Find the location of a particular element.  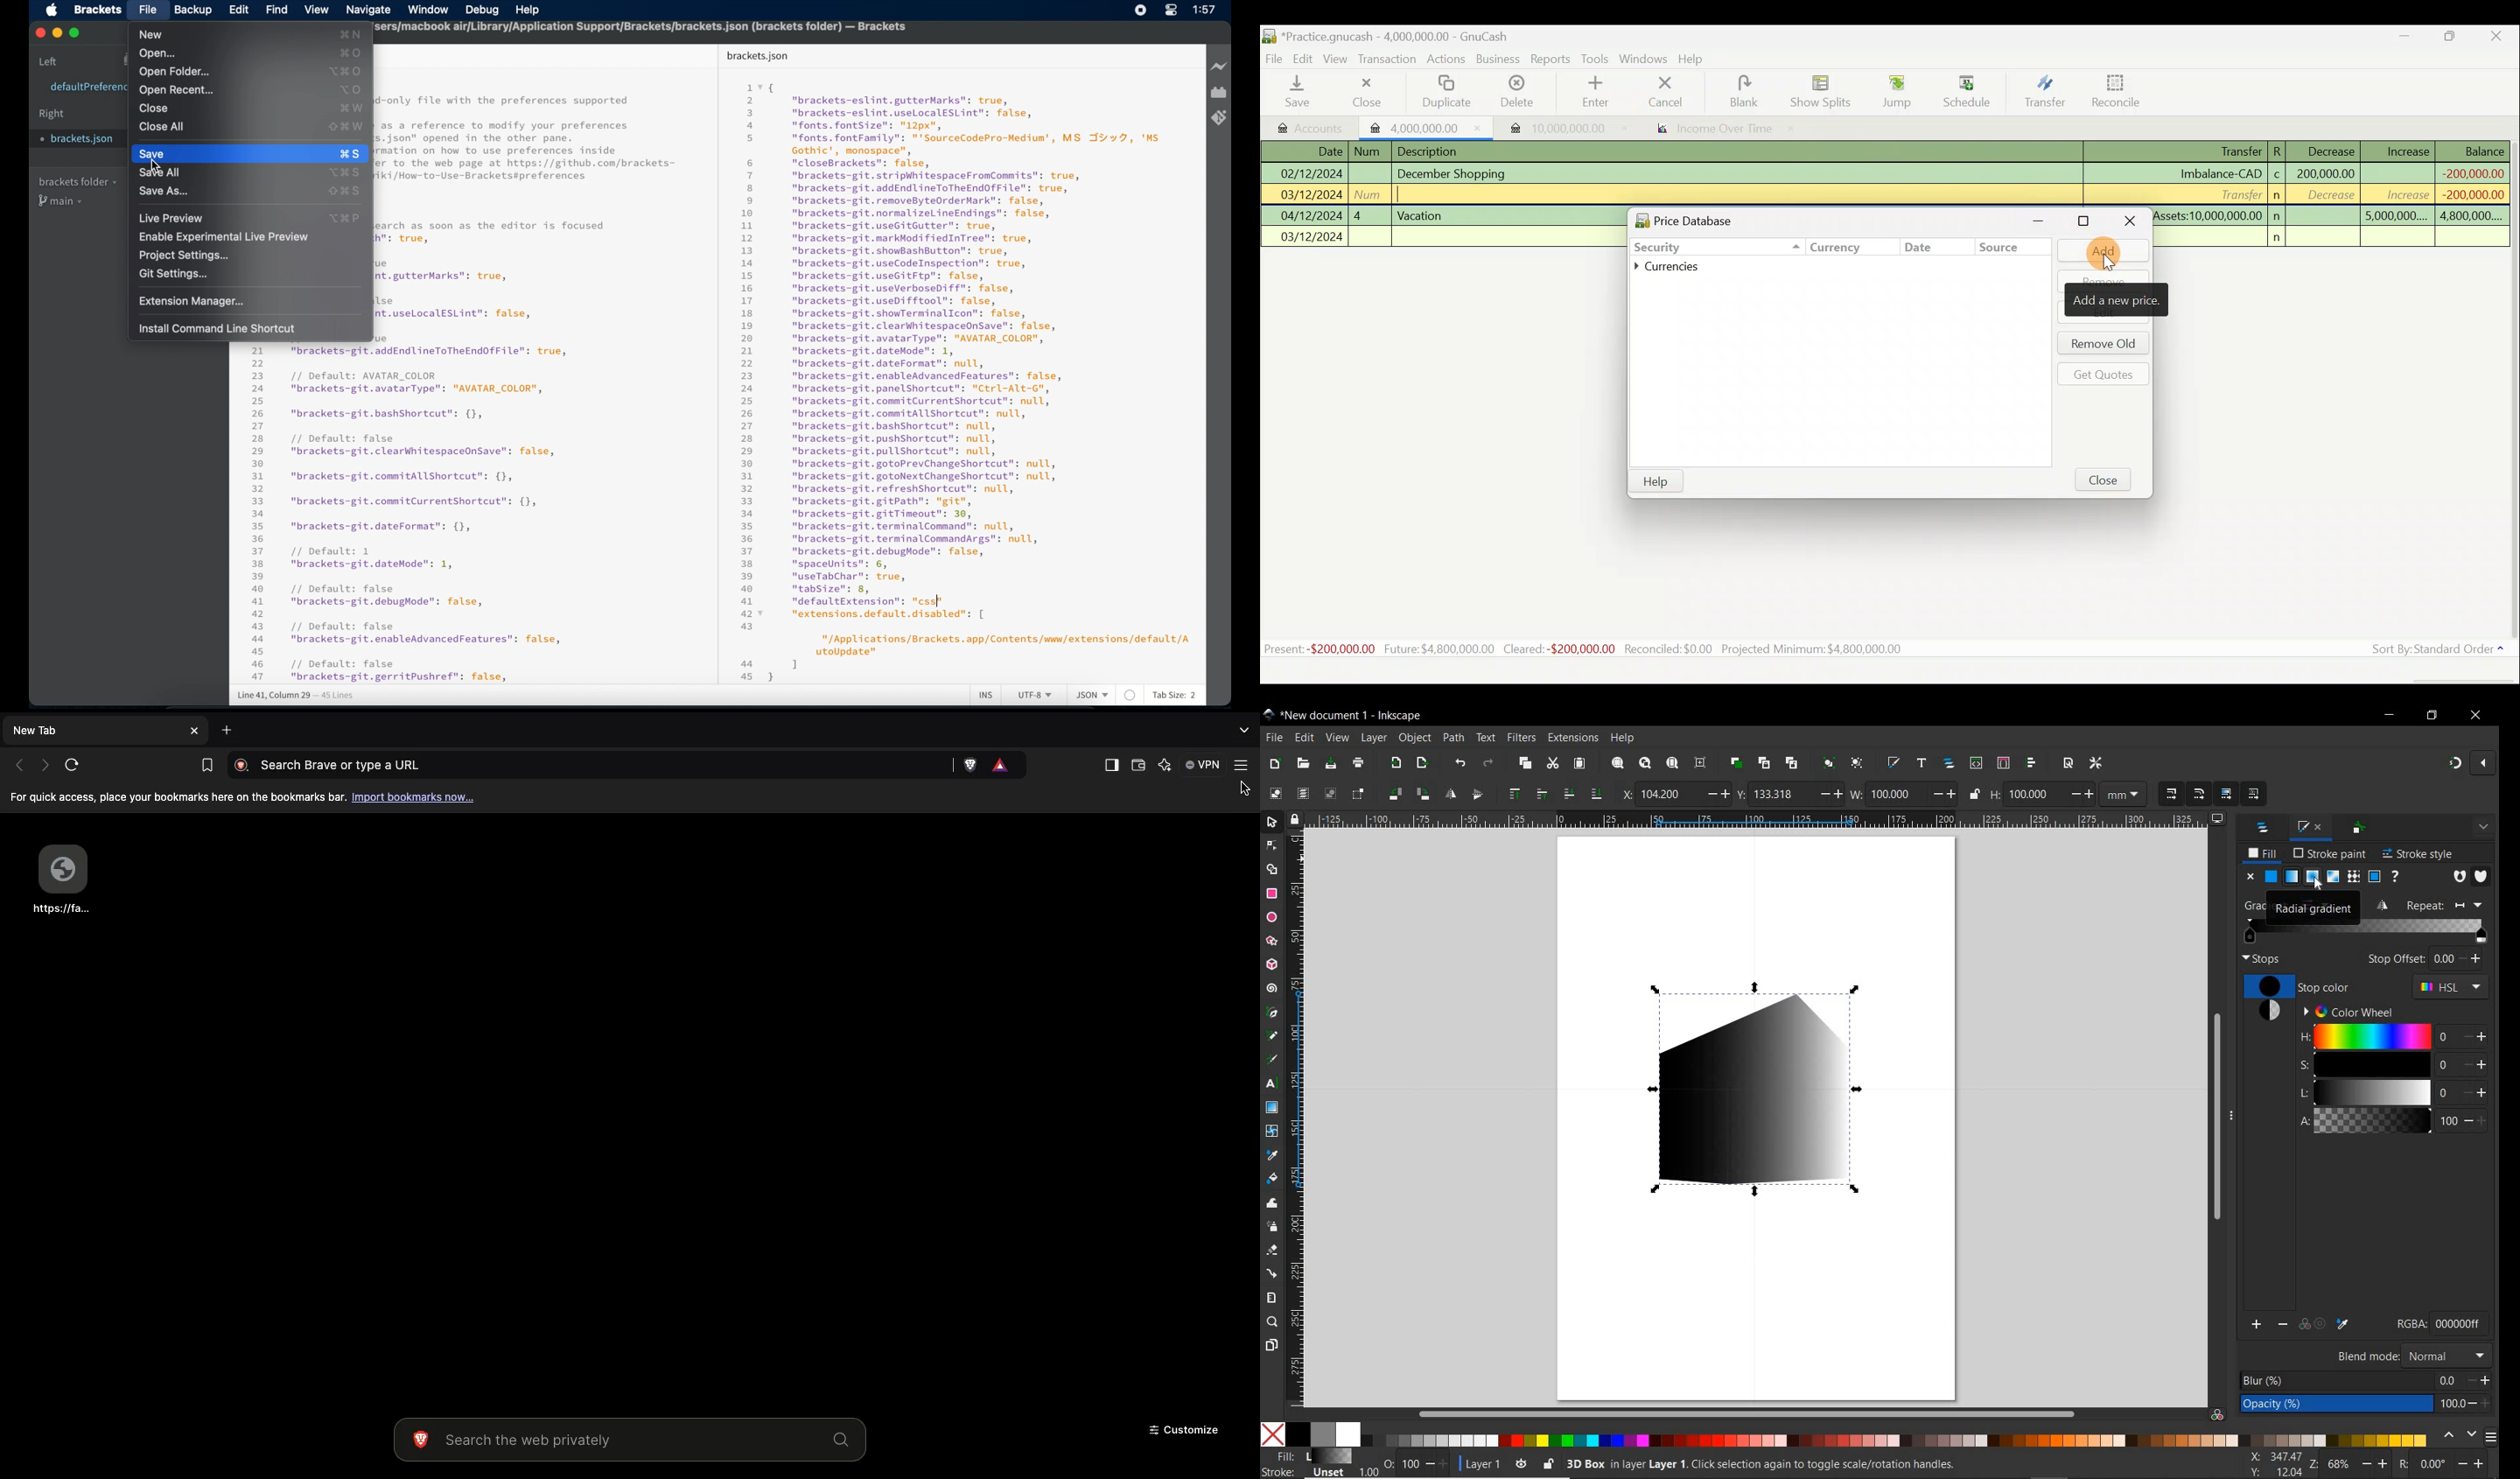

UNDO is located at coordinates (1461, 764).